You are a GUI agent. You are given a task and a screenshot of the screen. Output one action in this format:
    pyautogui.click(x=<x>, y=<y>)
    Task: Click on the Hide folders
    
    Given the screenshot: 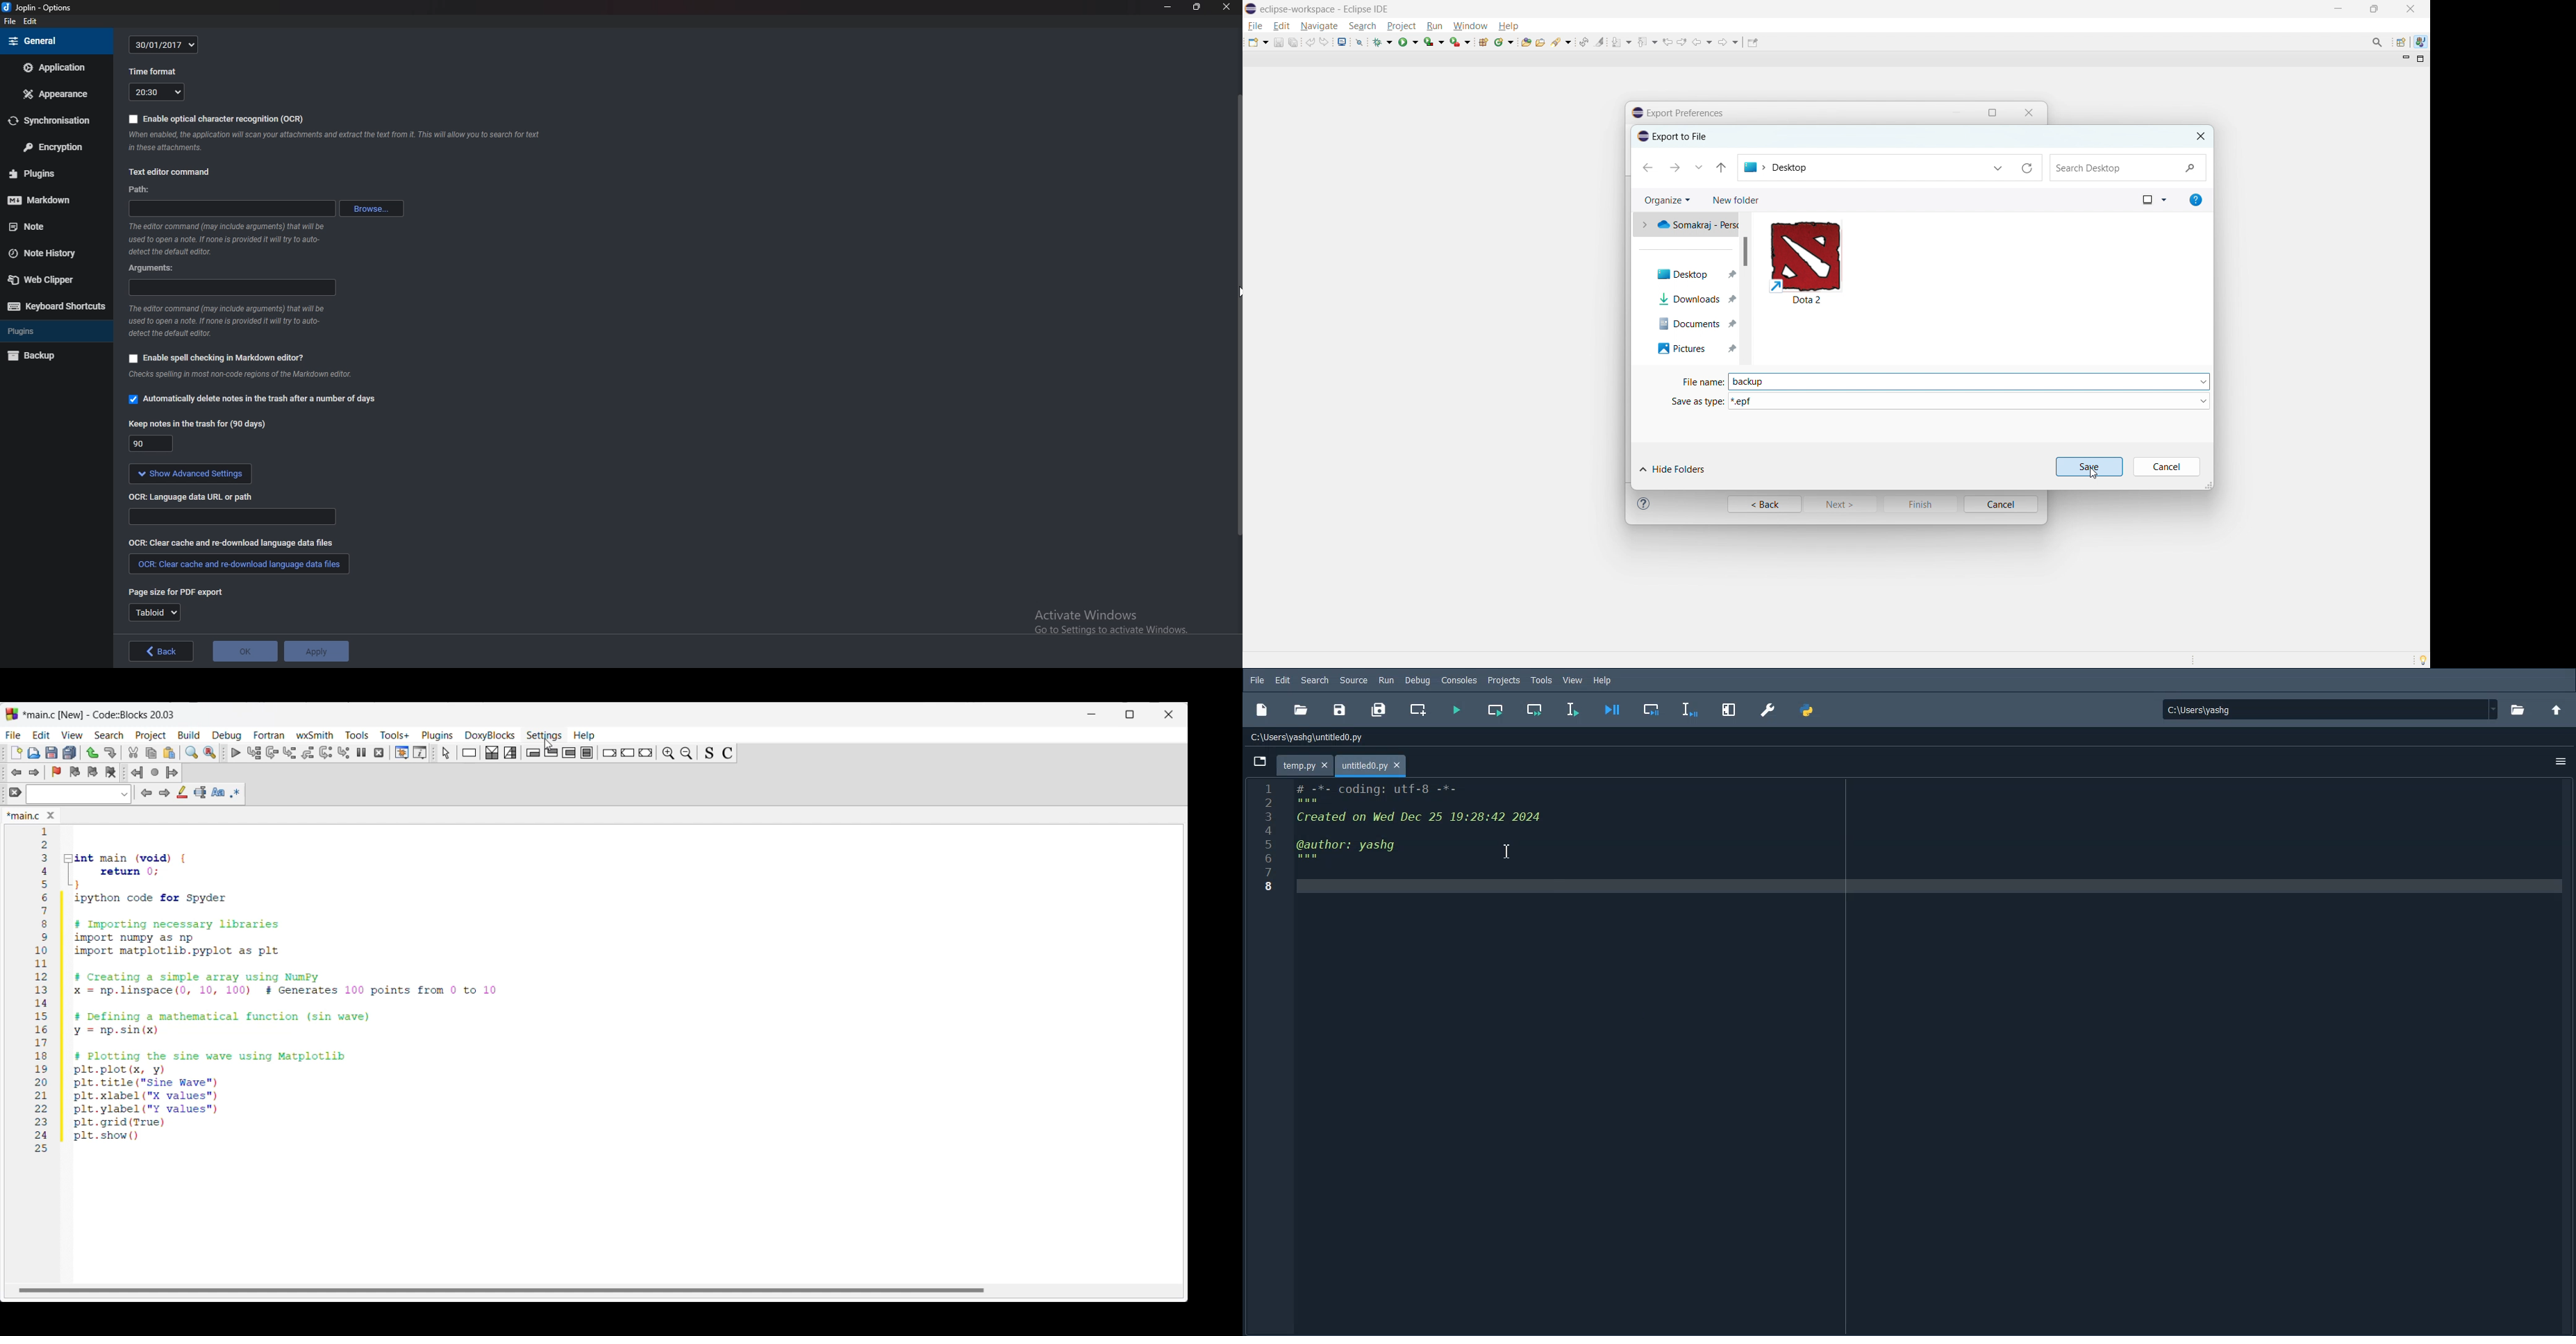 What is the action you would take?
    pyautogui.click(x=1701, y=465)
    